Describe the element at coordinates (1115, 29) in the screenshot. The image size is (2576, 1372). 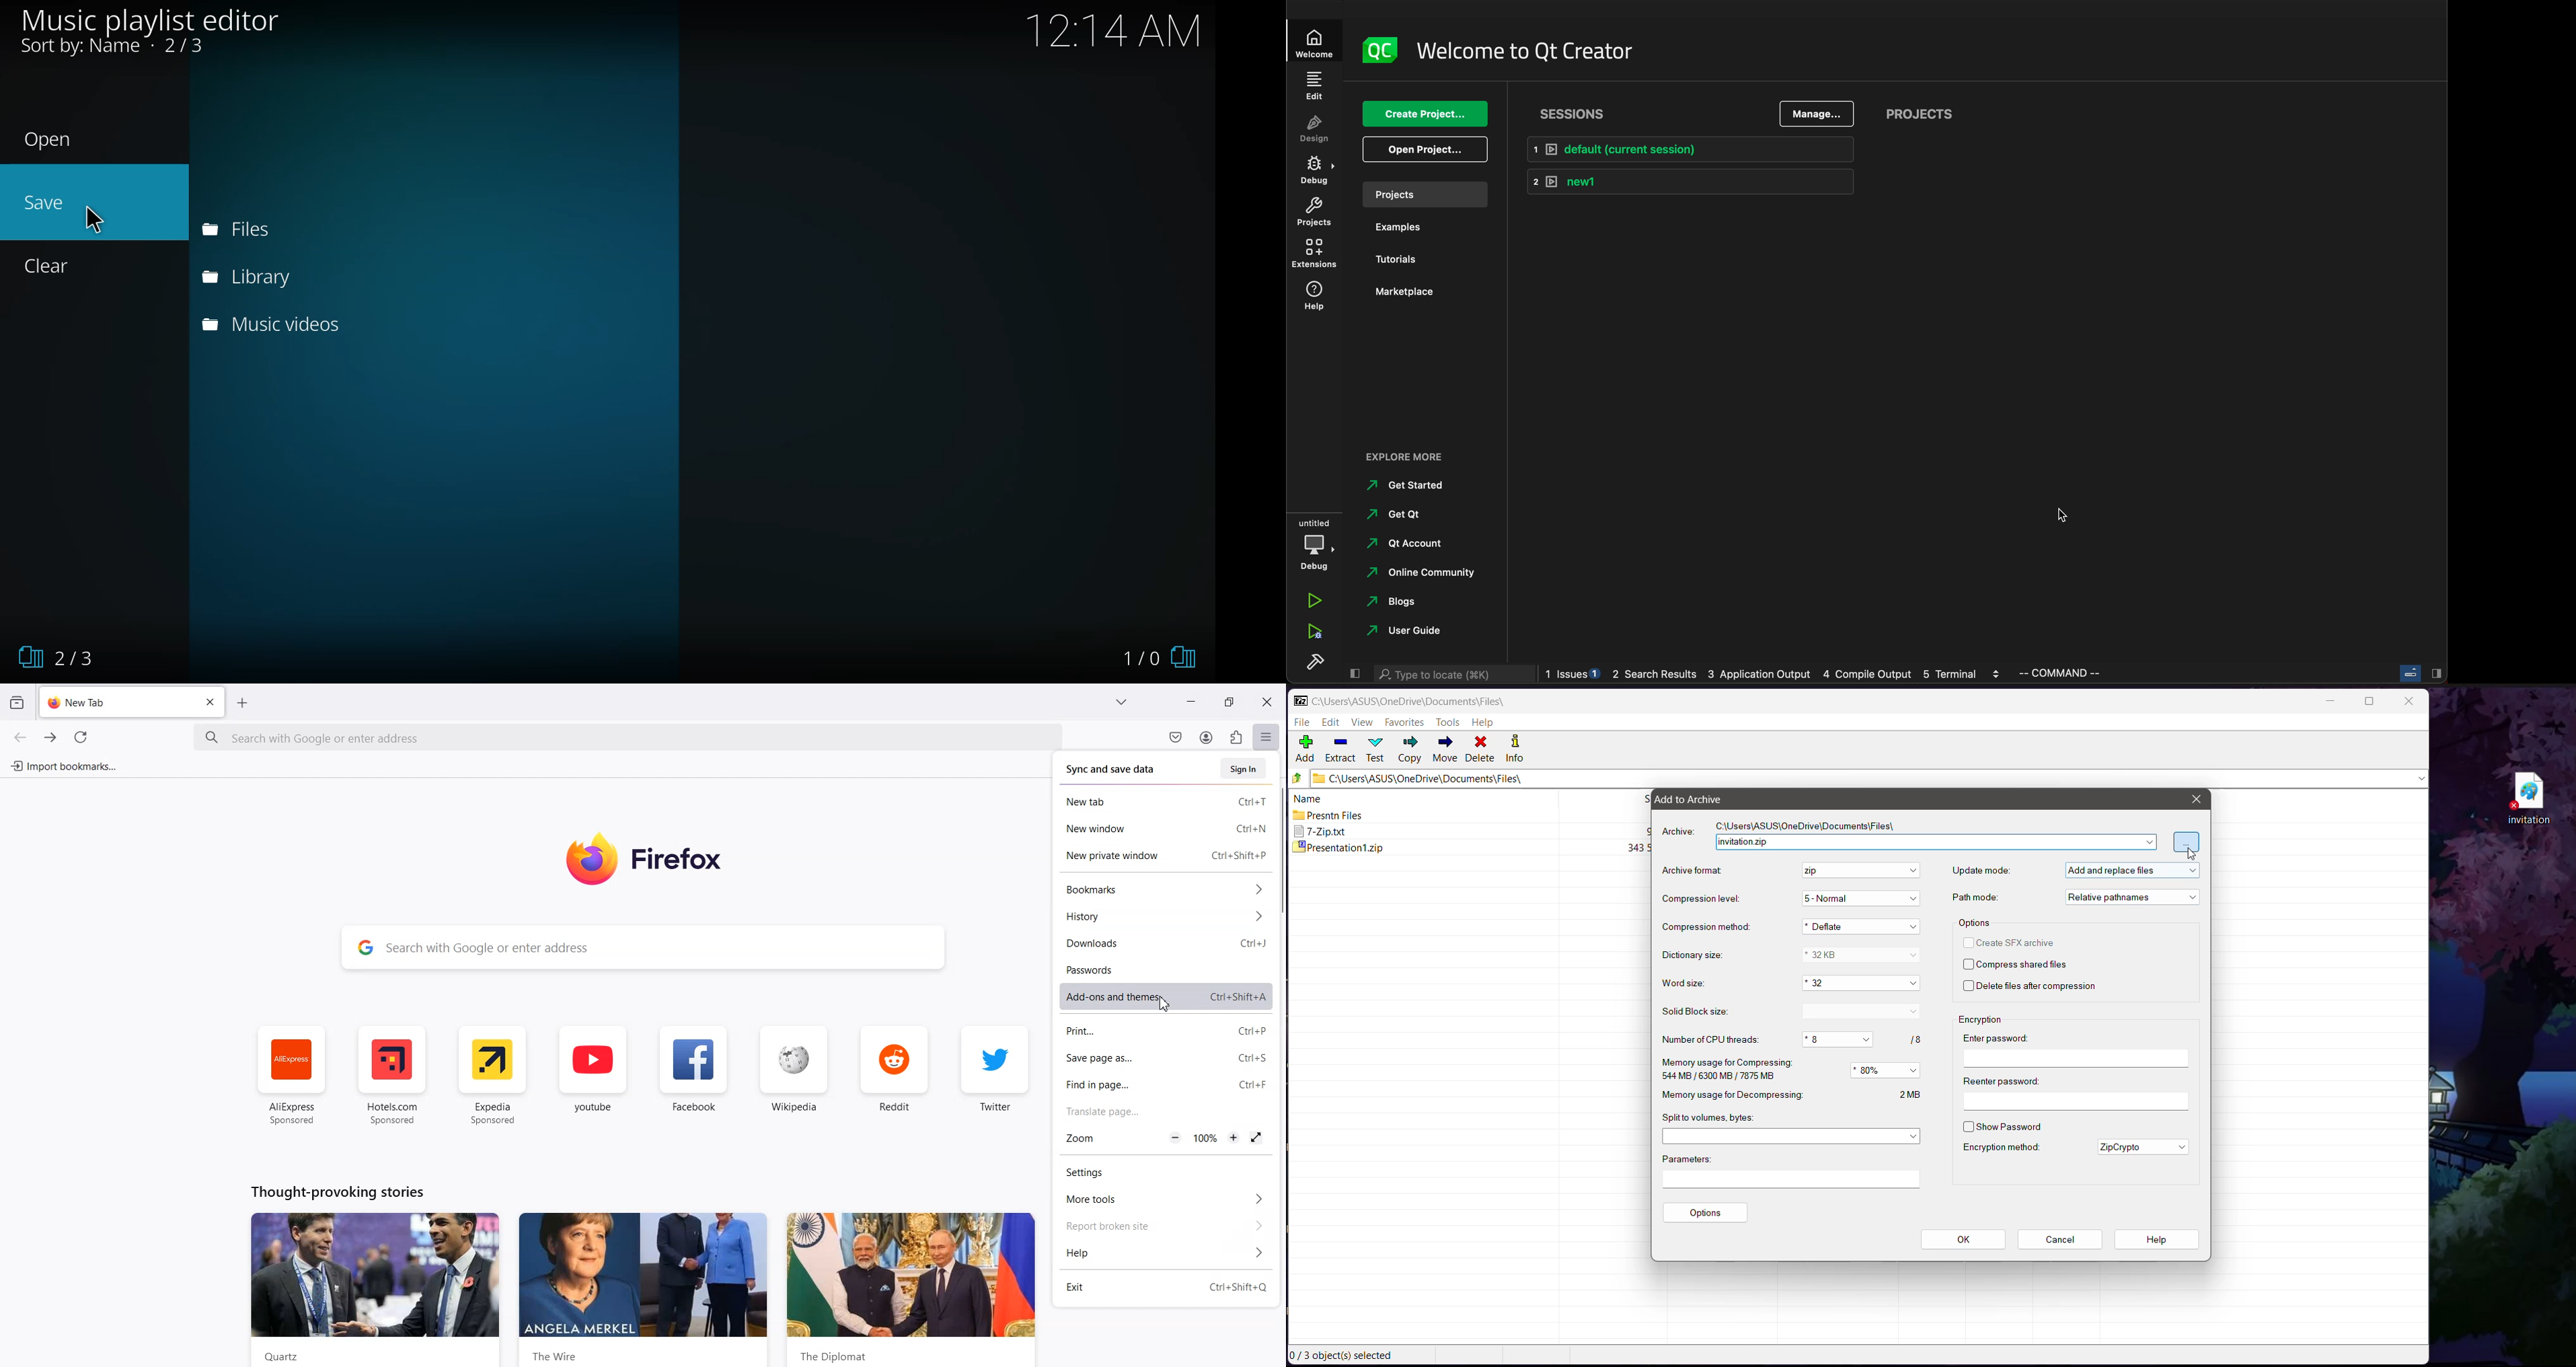
I see `time` at that location.